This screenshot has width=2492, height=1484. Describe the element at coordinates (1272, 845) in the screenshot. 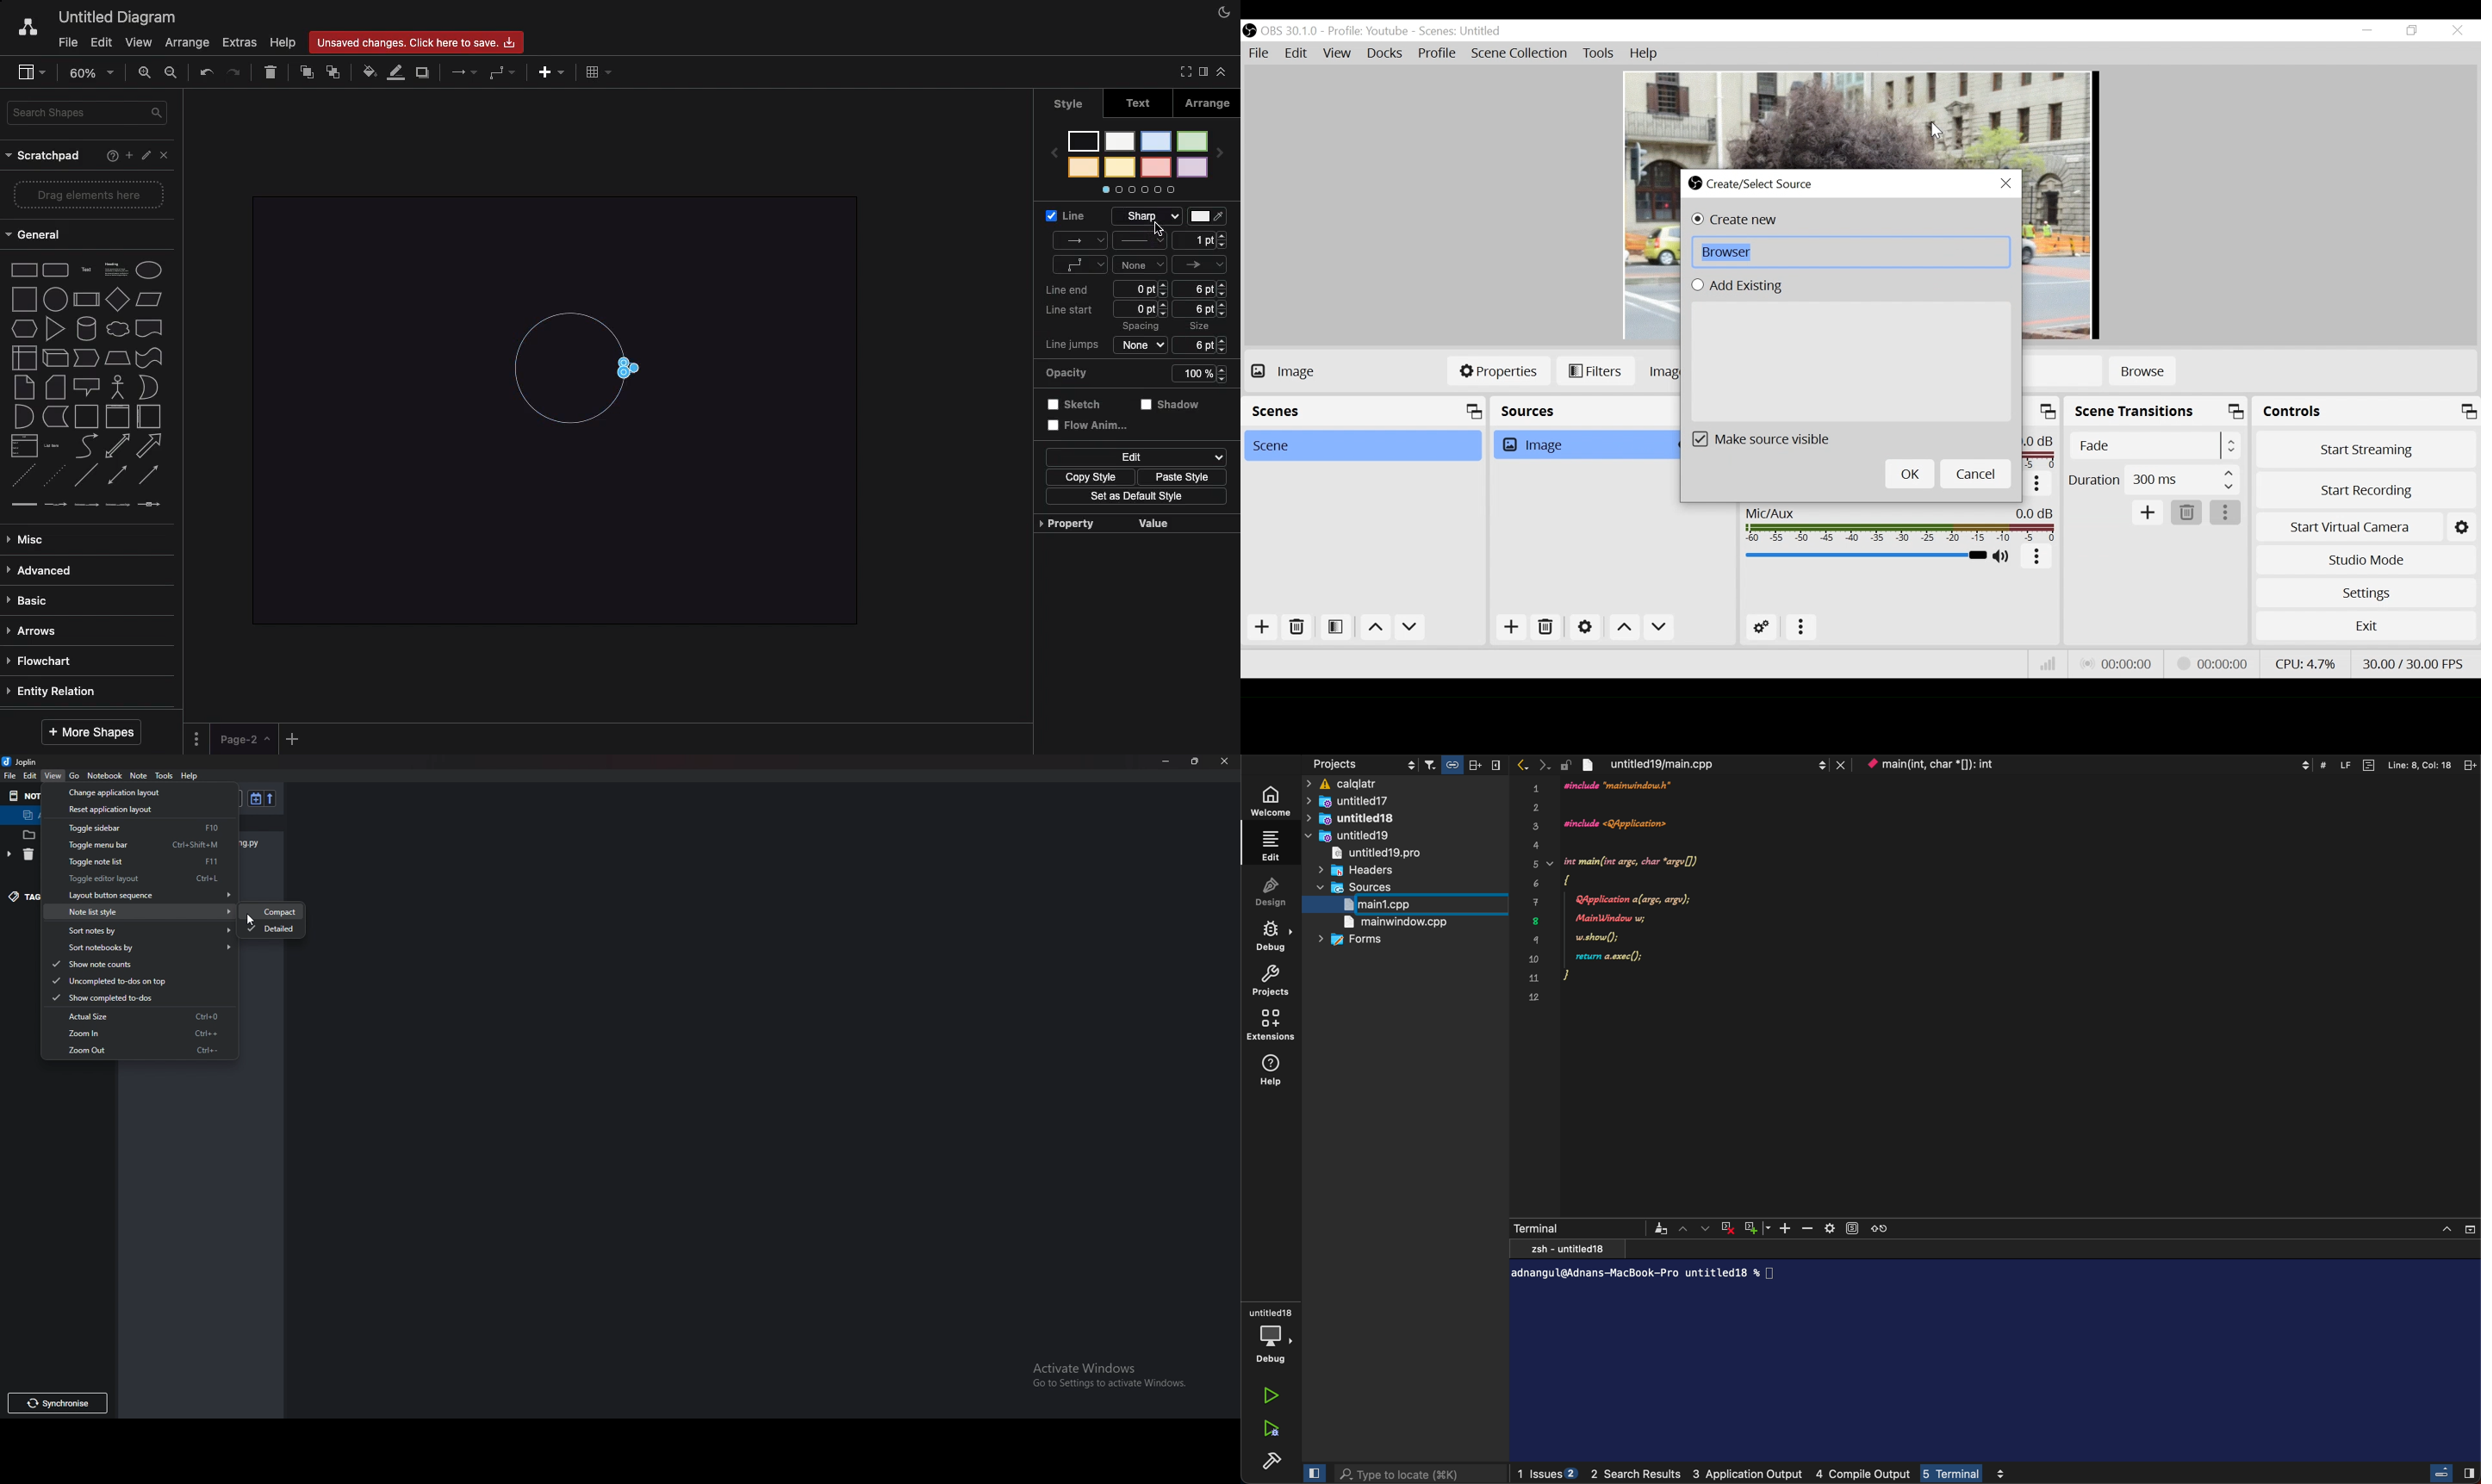

I see `ediT` at that location.